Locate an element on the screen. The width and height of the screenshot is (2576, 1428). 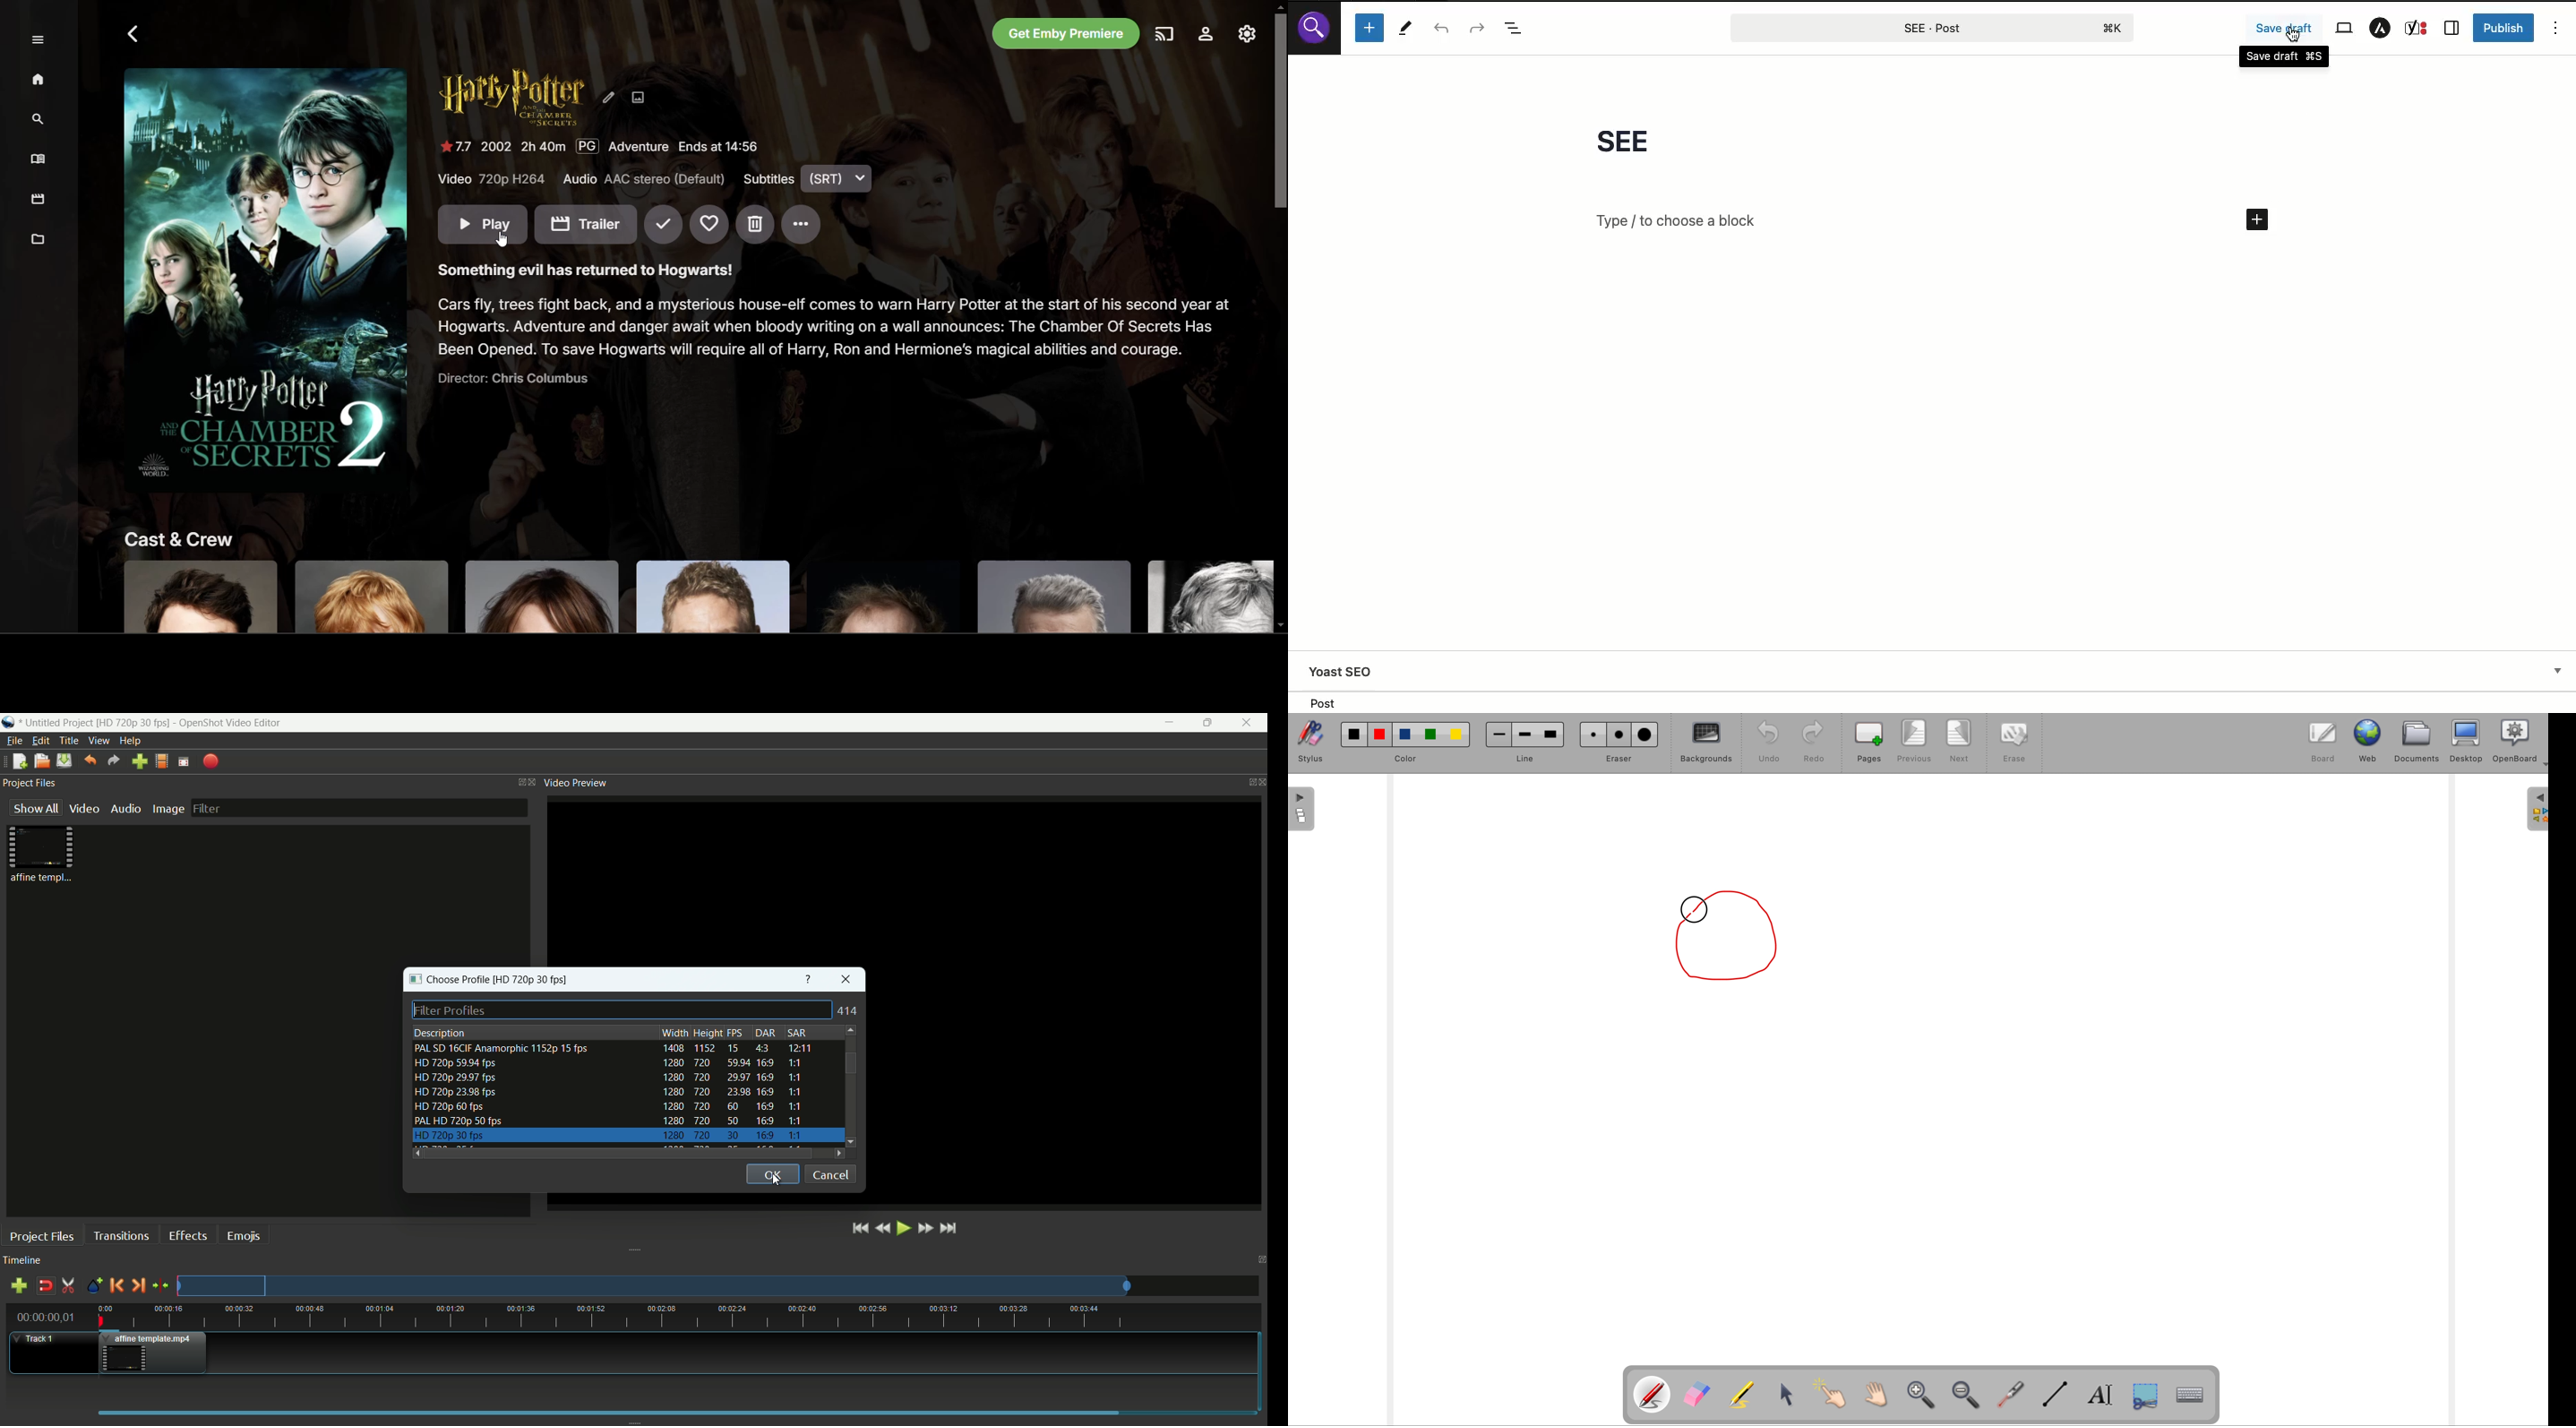
Add new block is located at coordinates (2256, 219).